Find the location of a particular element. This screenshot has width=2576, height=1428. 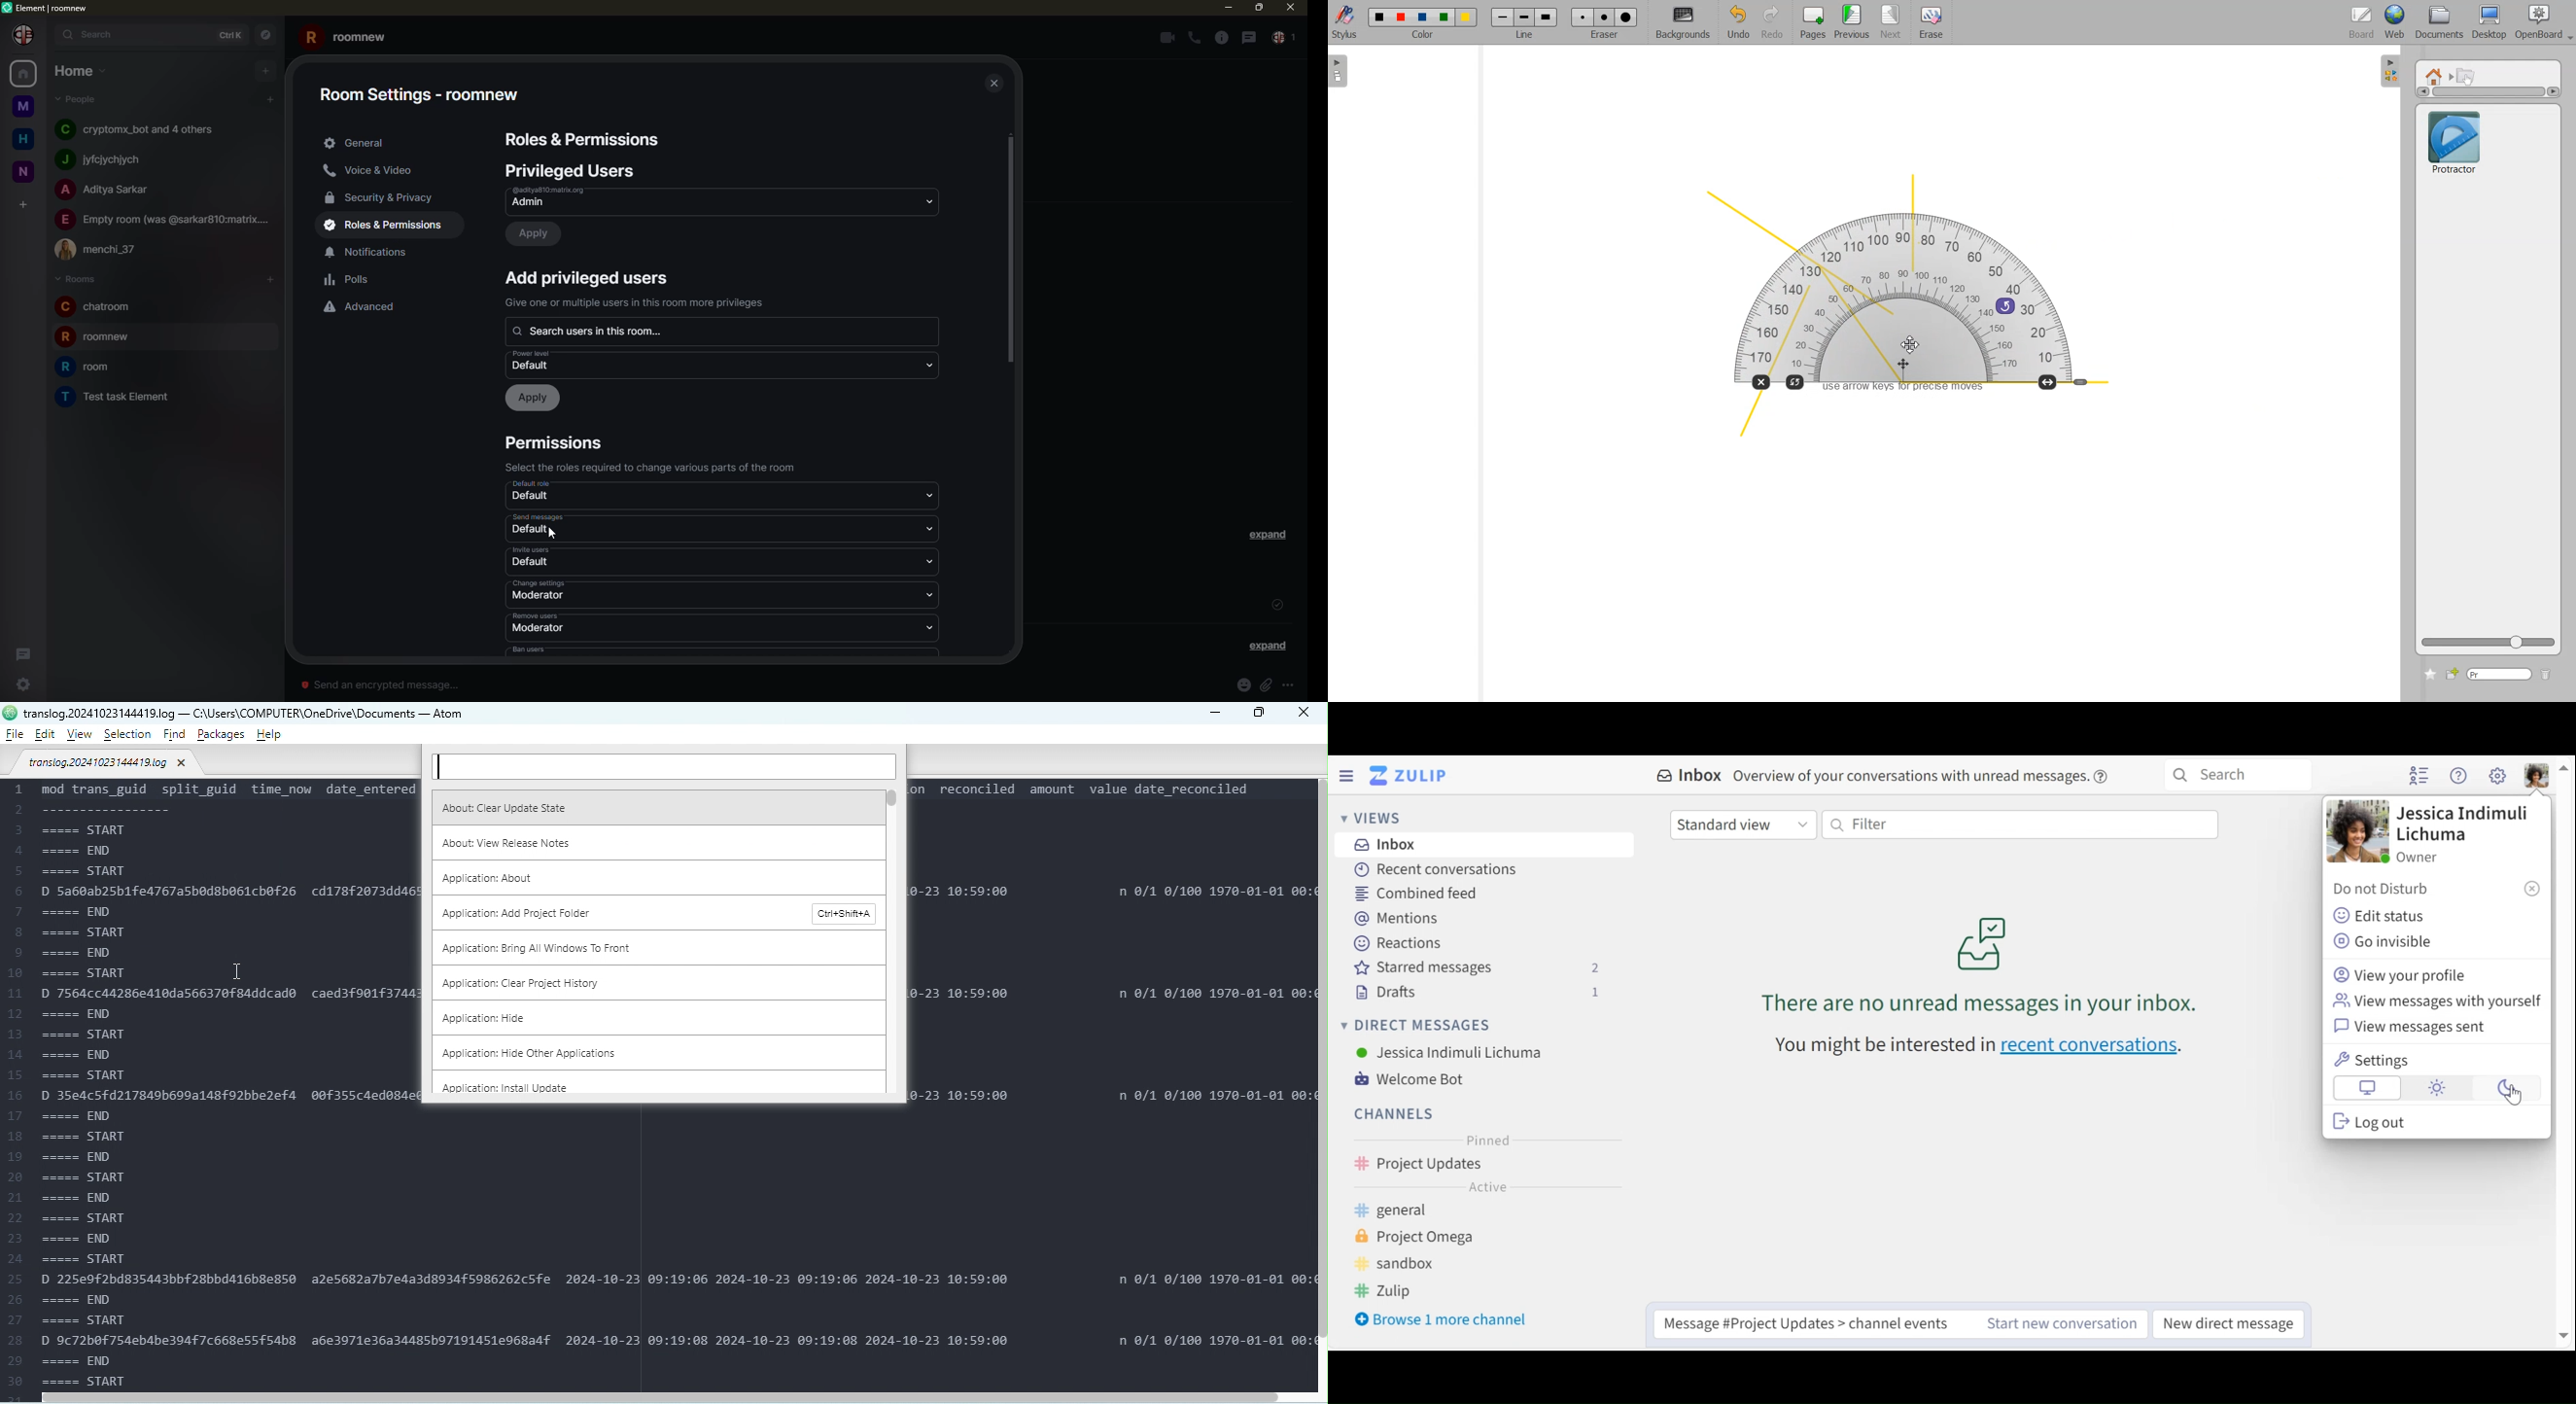

people is located at coordinates (107, 191).